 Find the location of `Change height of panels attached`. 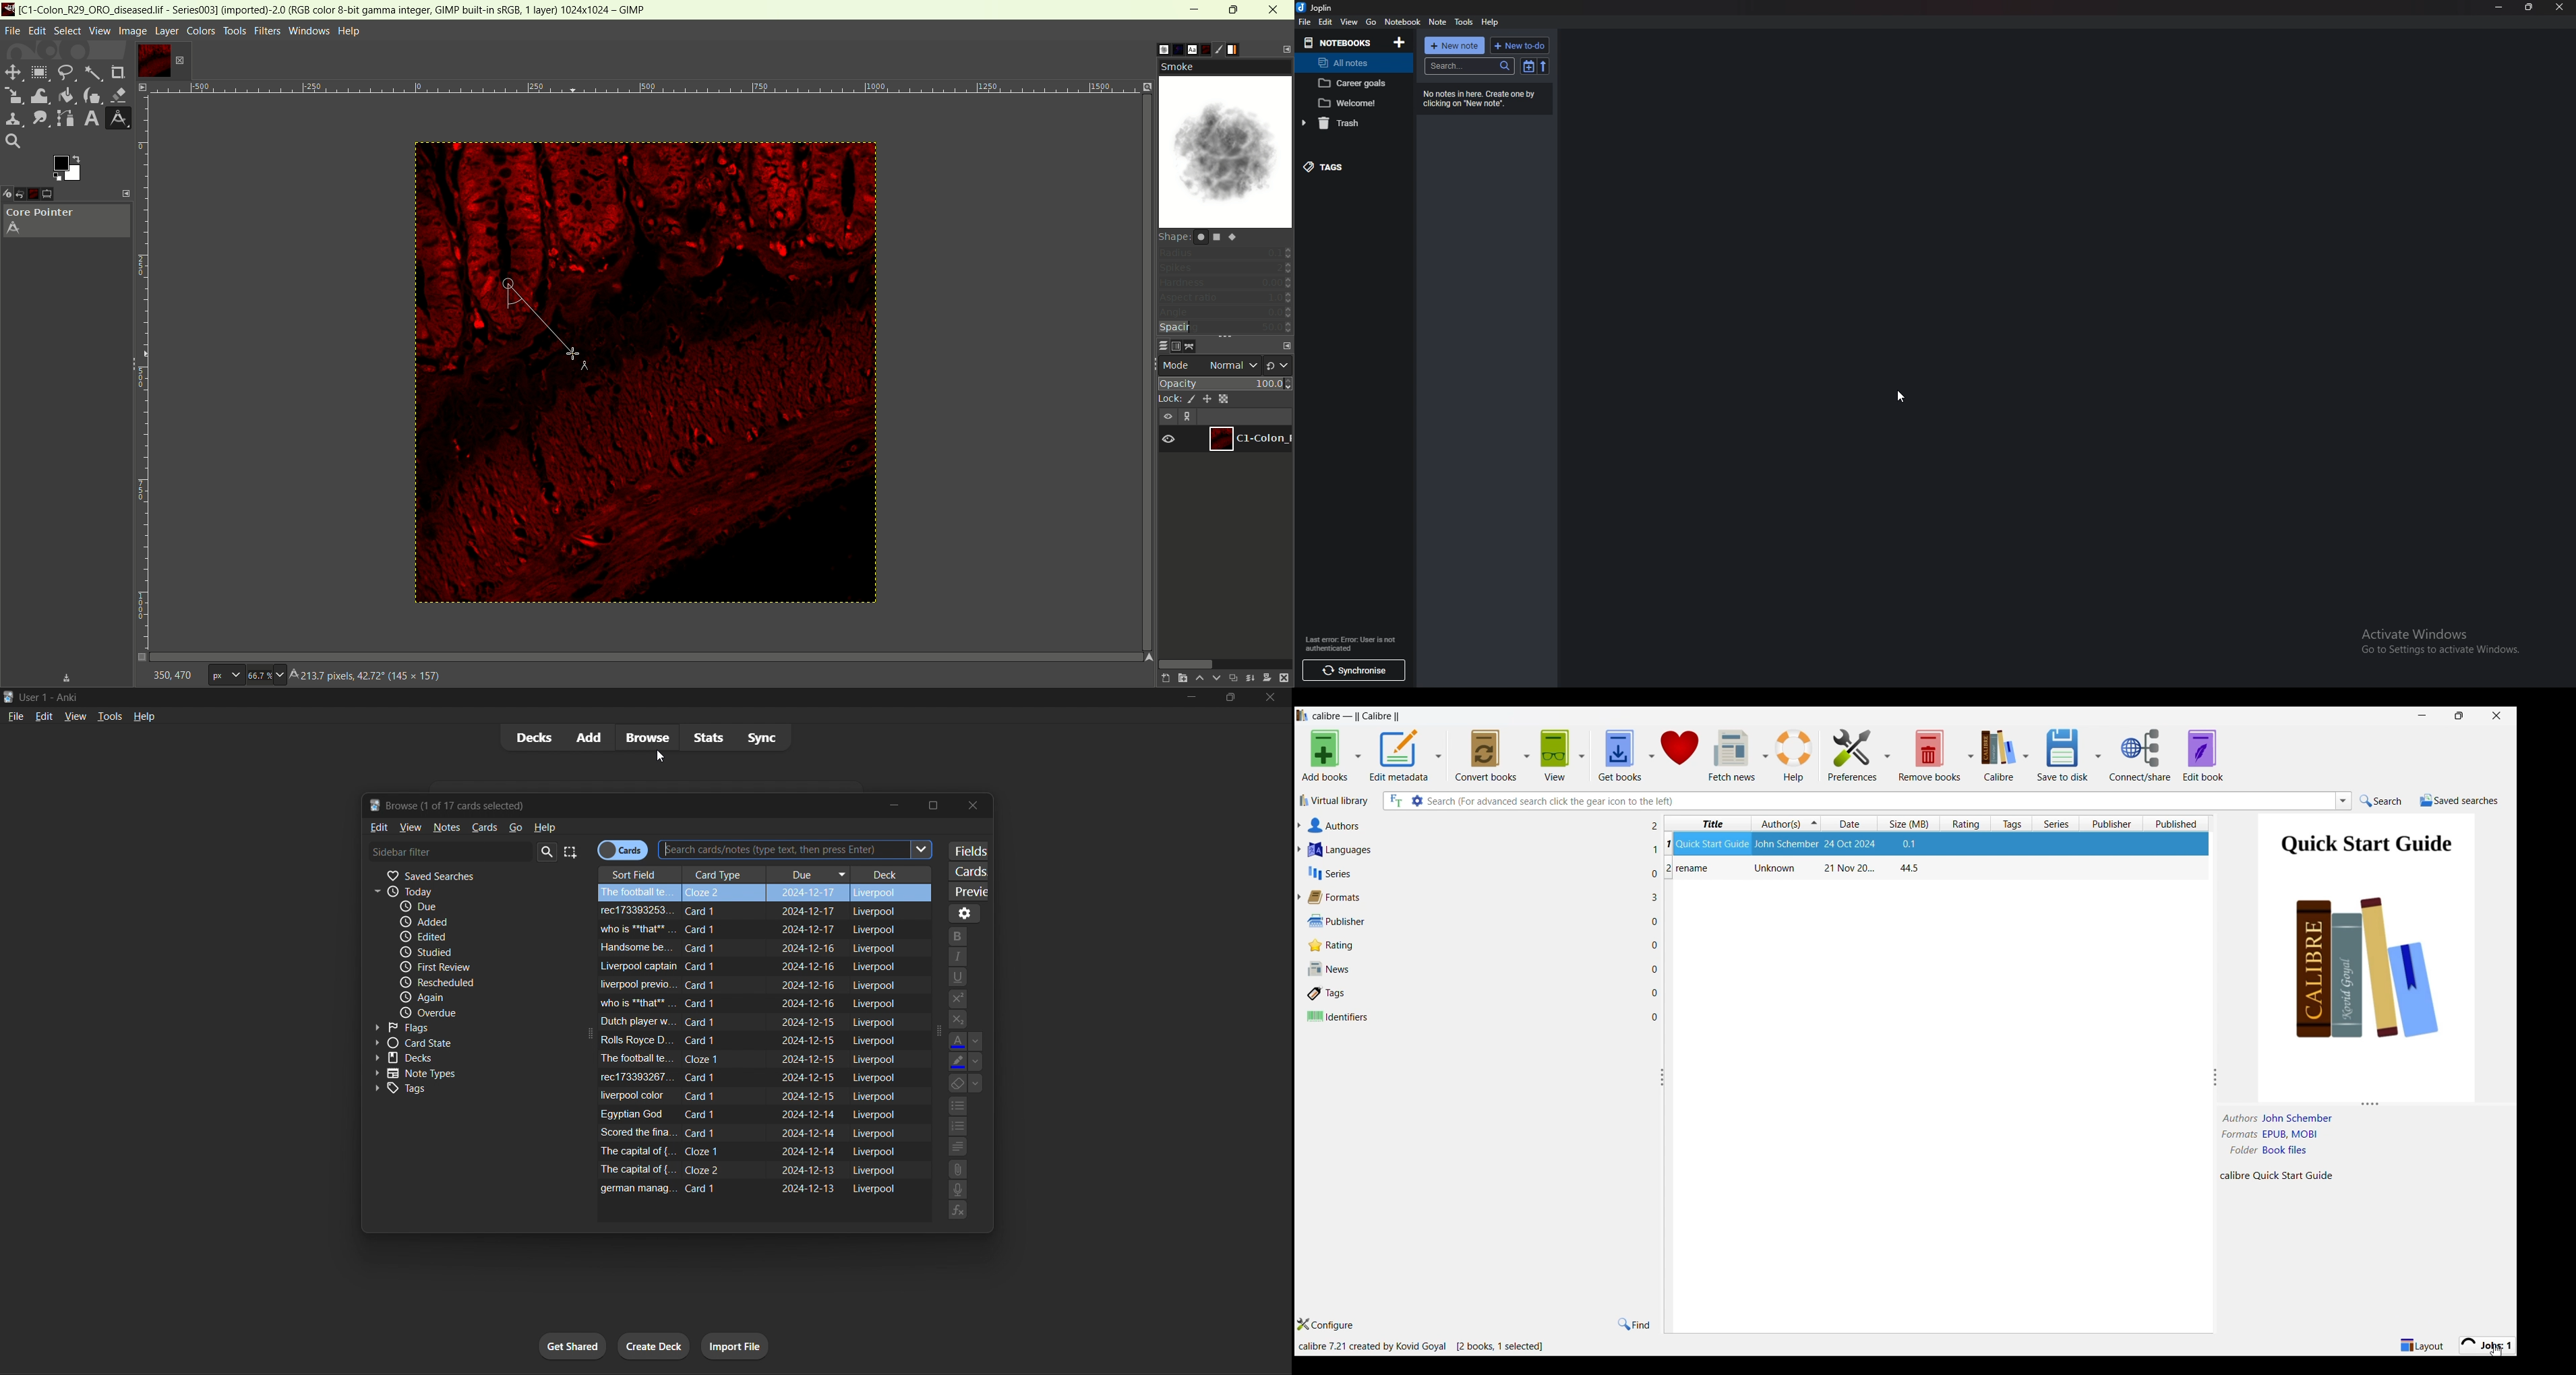

Change height of panels attached is located at coordinates (2357, 1104).